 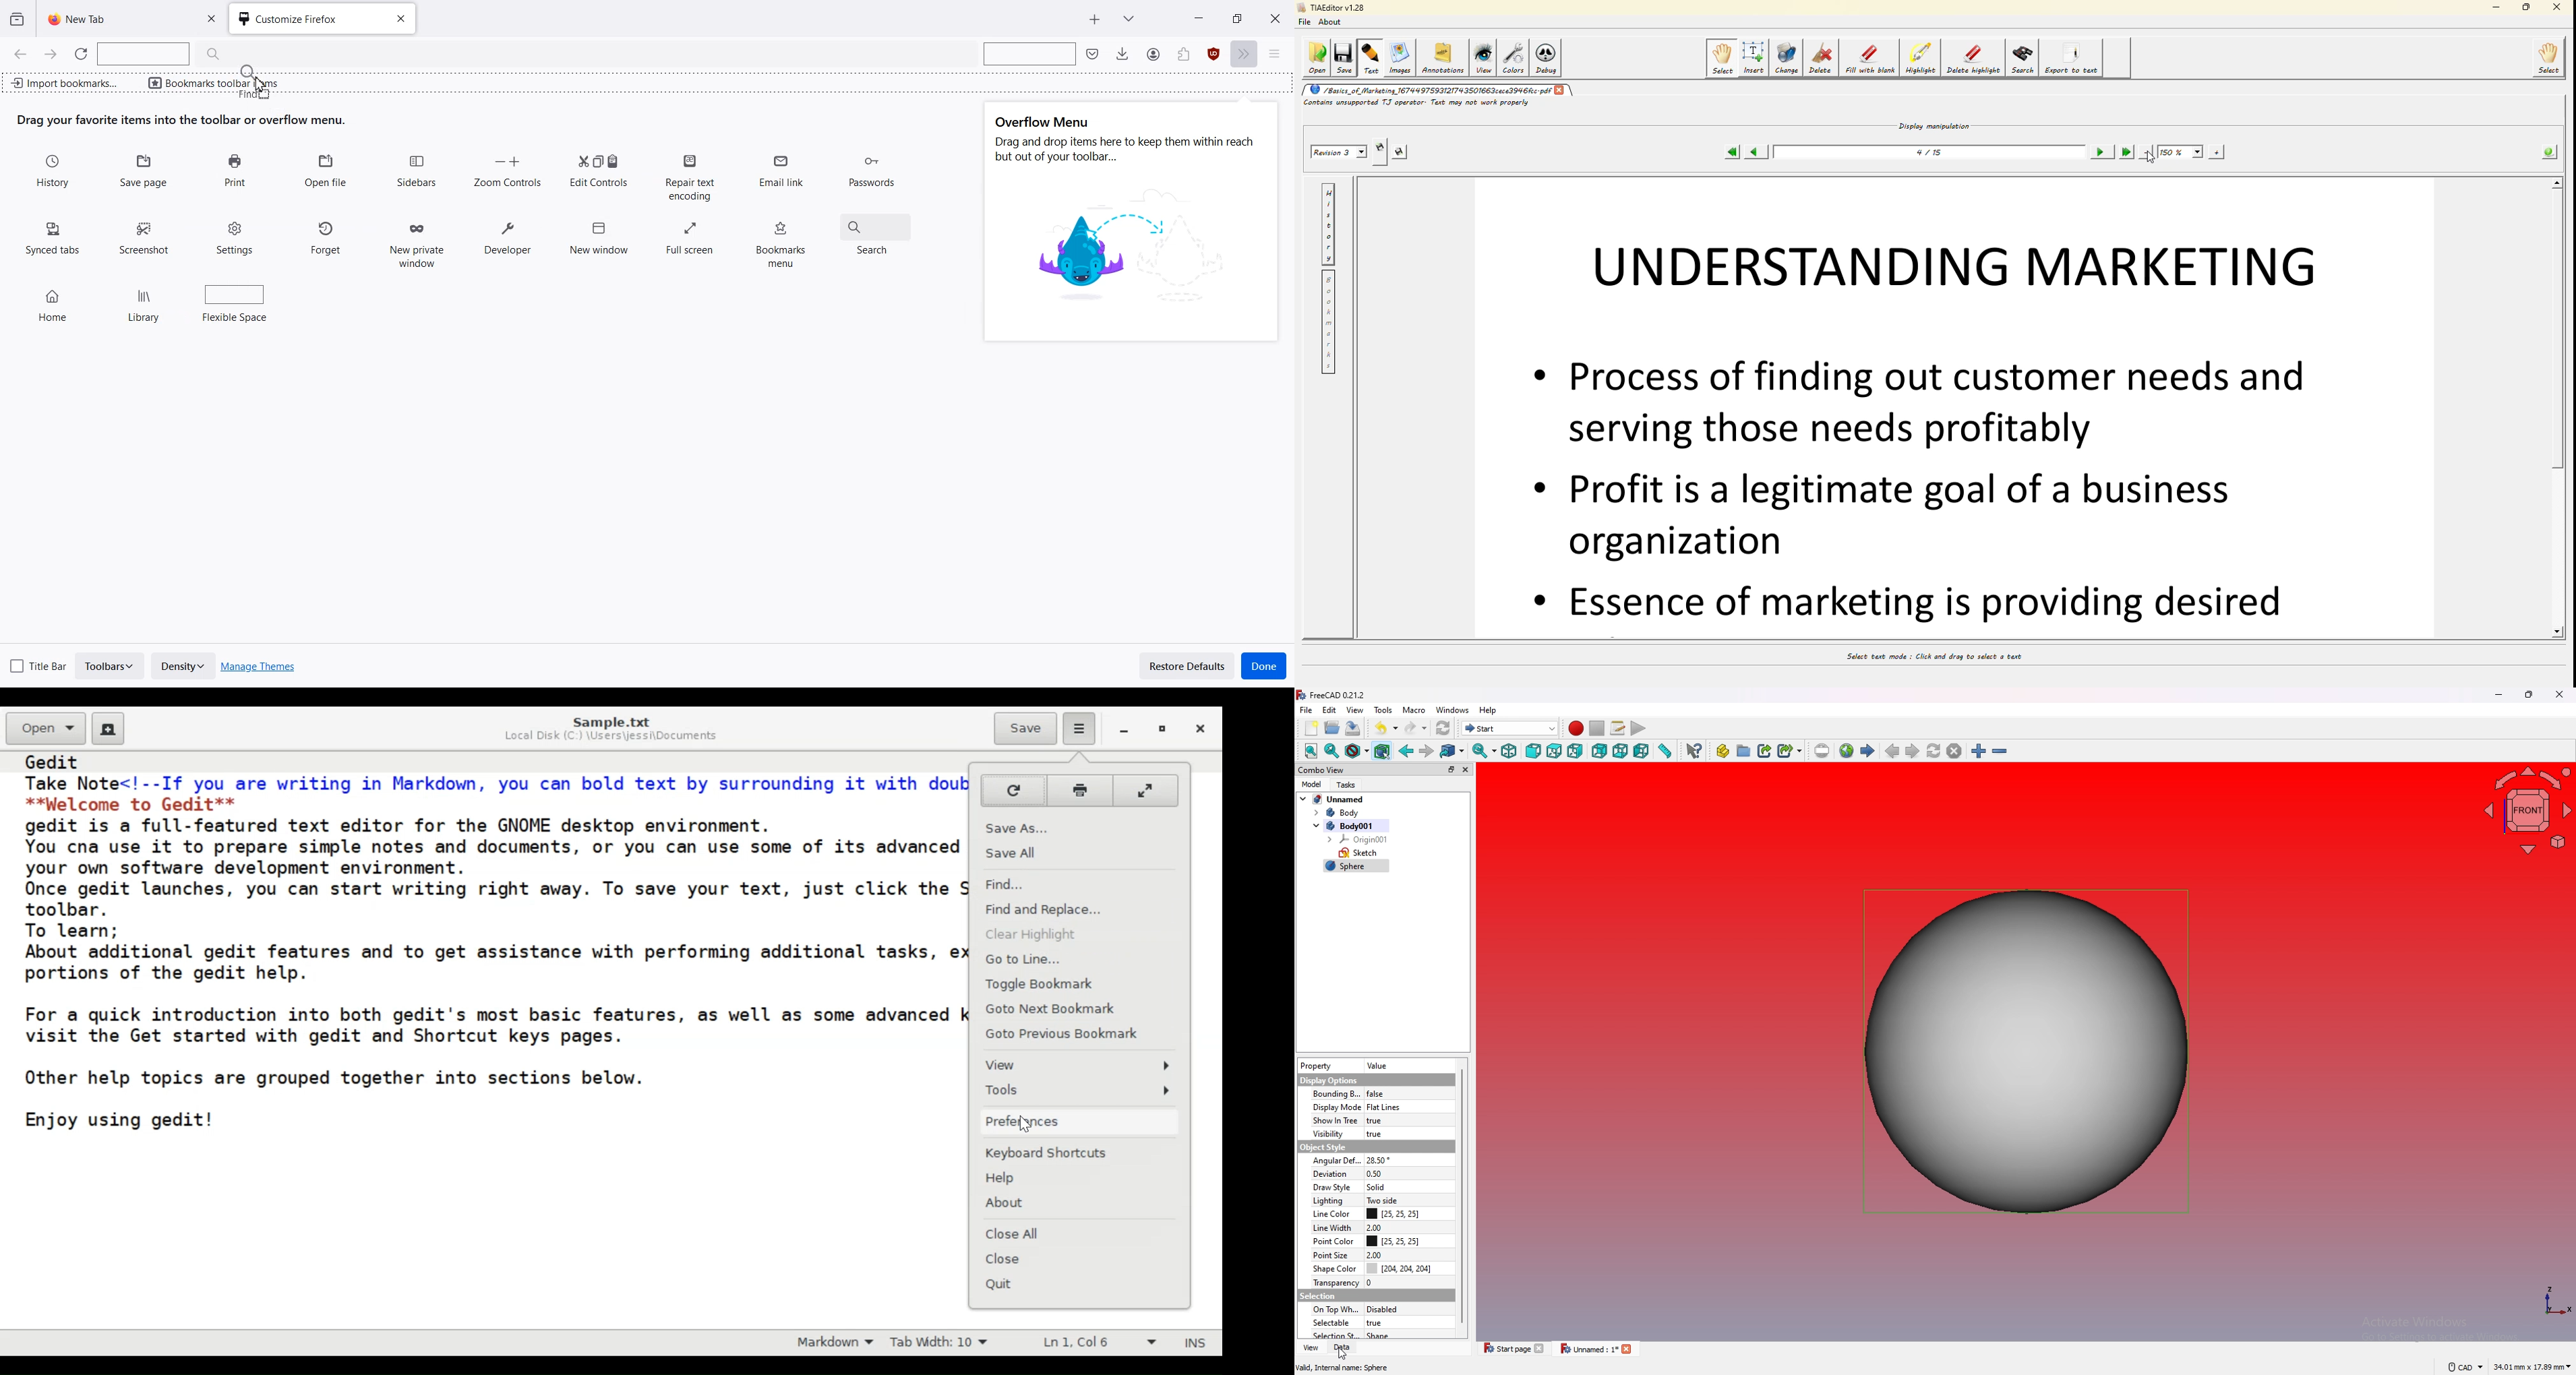 I want to click on Zoom Controls, so click(x=507, y=170).